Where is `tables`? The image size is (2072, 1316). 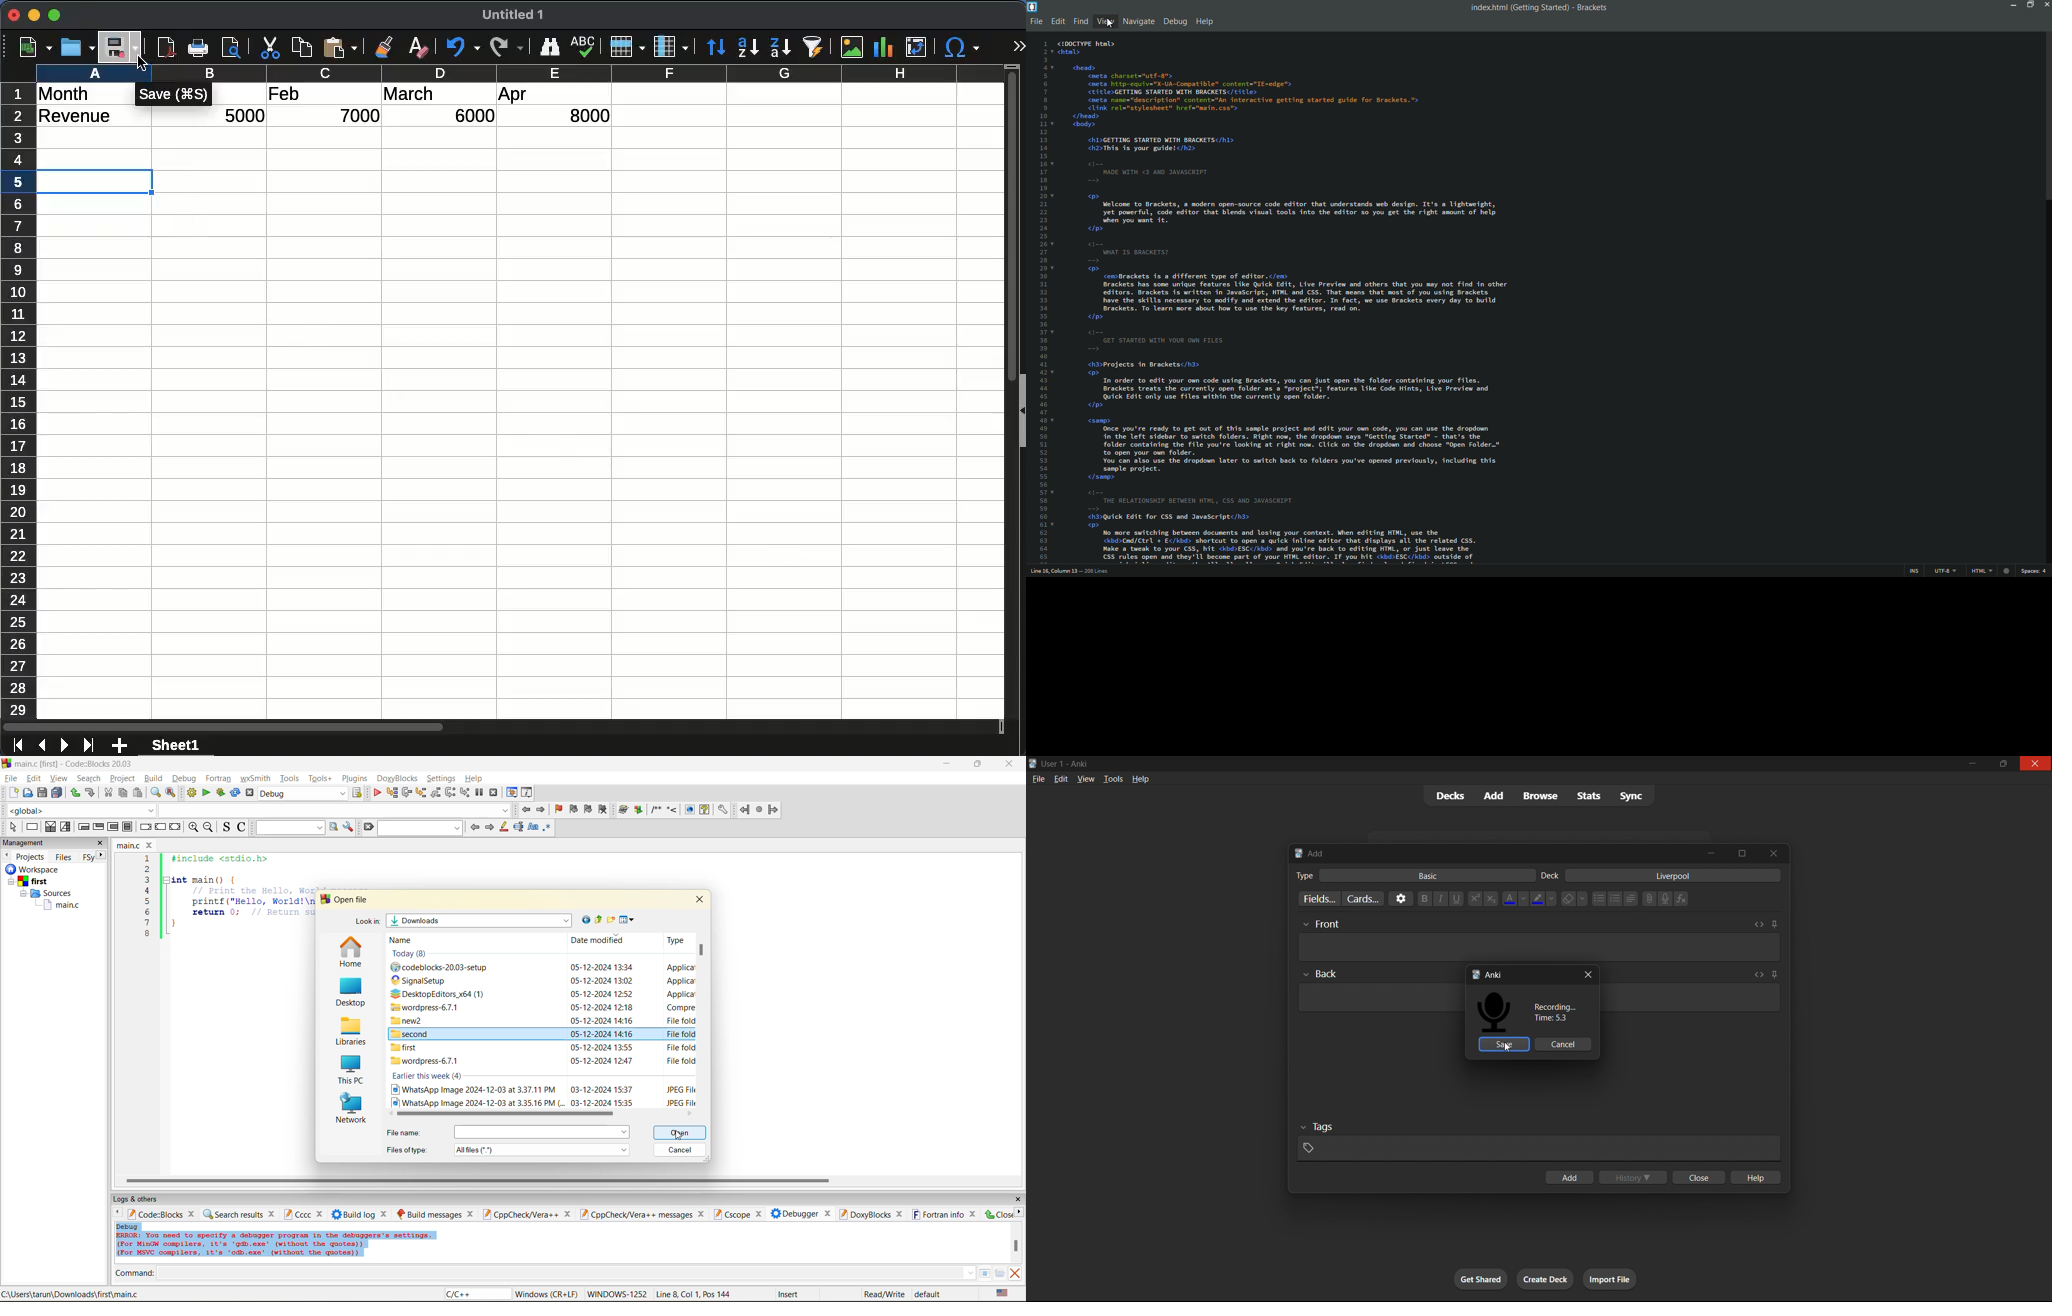
tables is located at coordinates (984, 1273).